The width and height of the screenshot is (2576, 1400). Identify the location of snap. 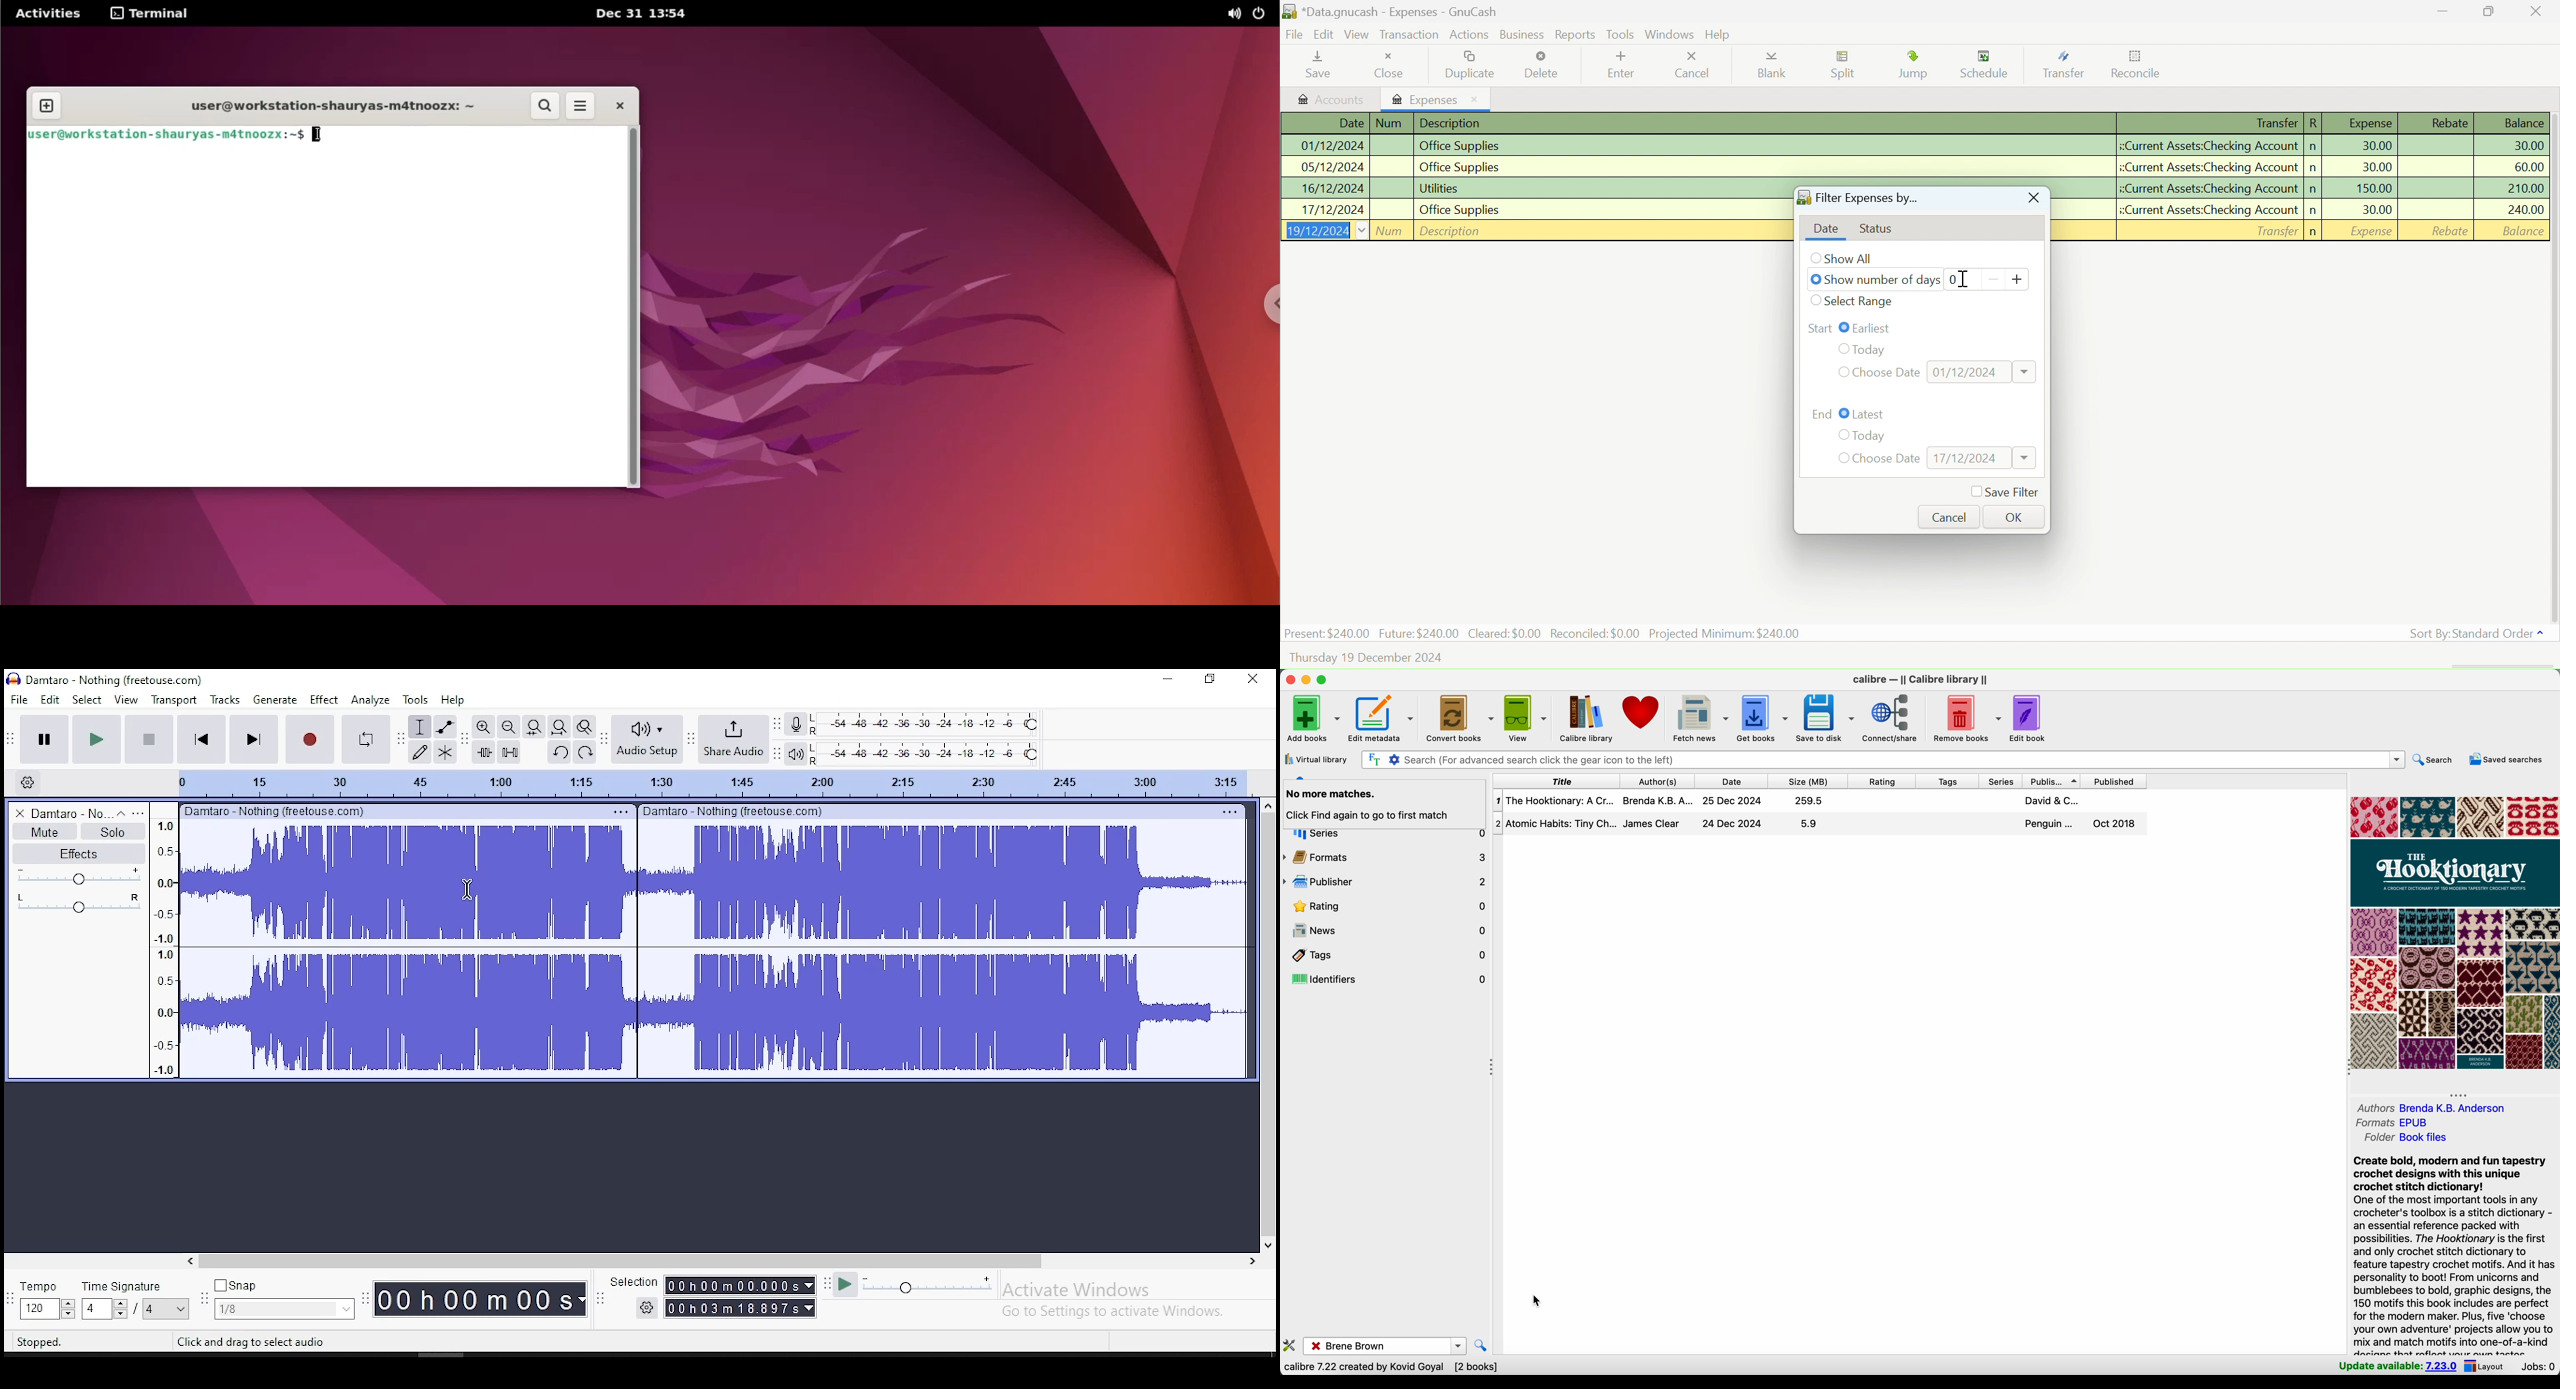
(284, 1310).